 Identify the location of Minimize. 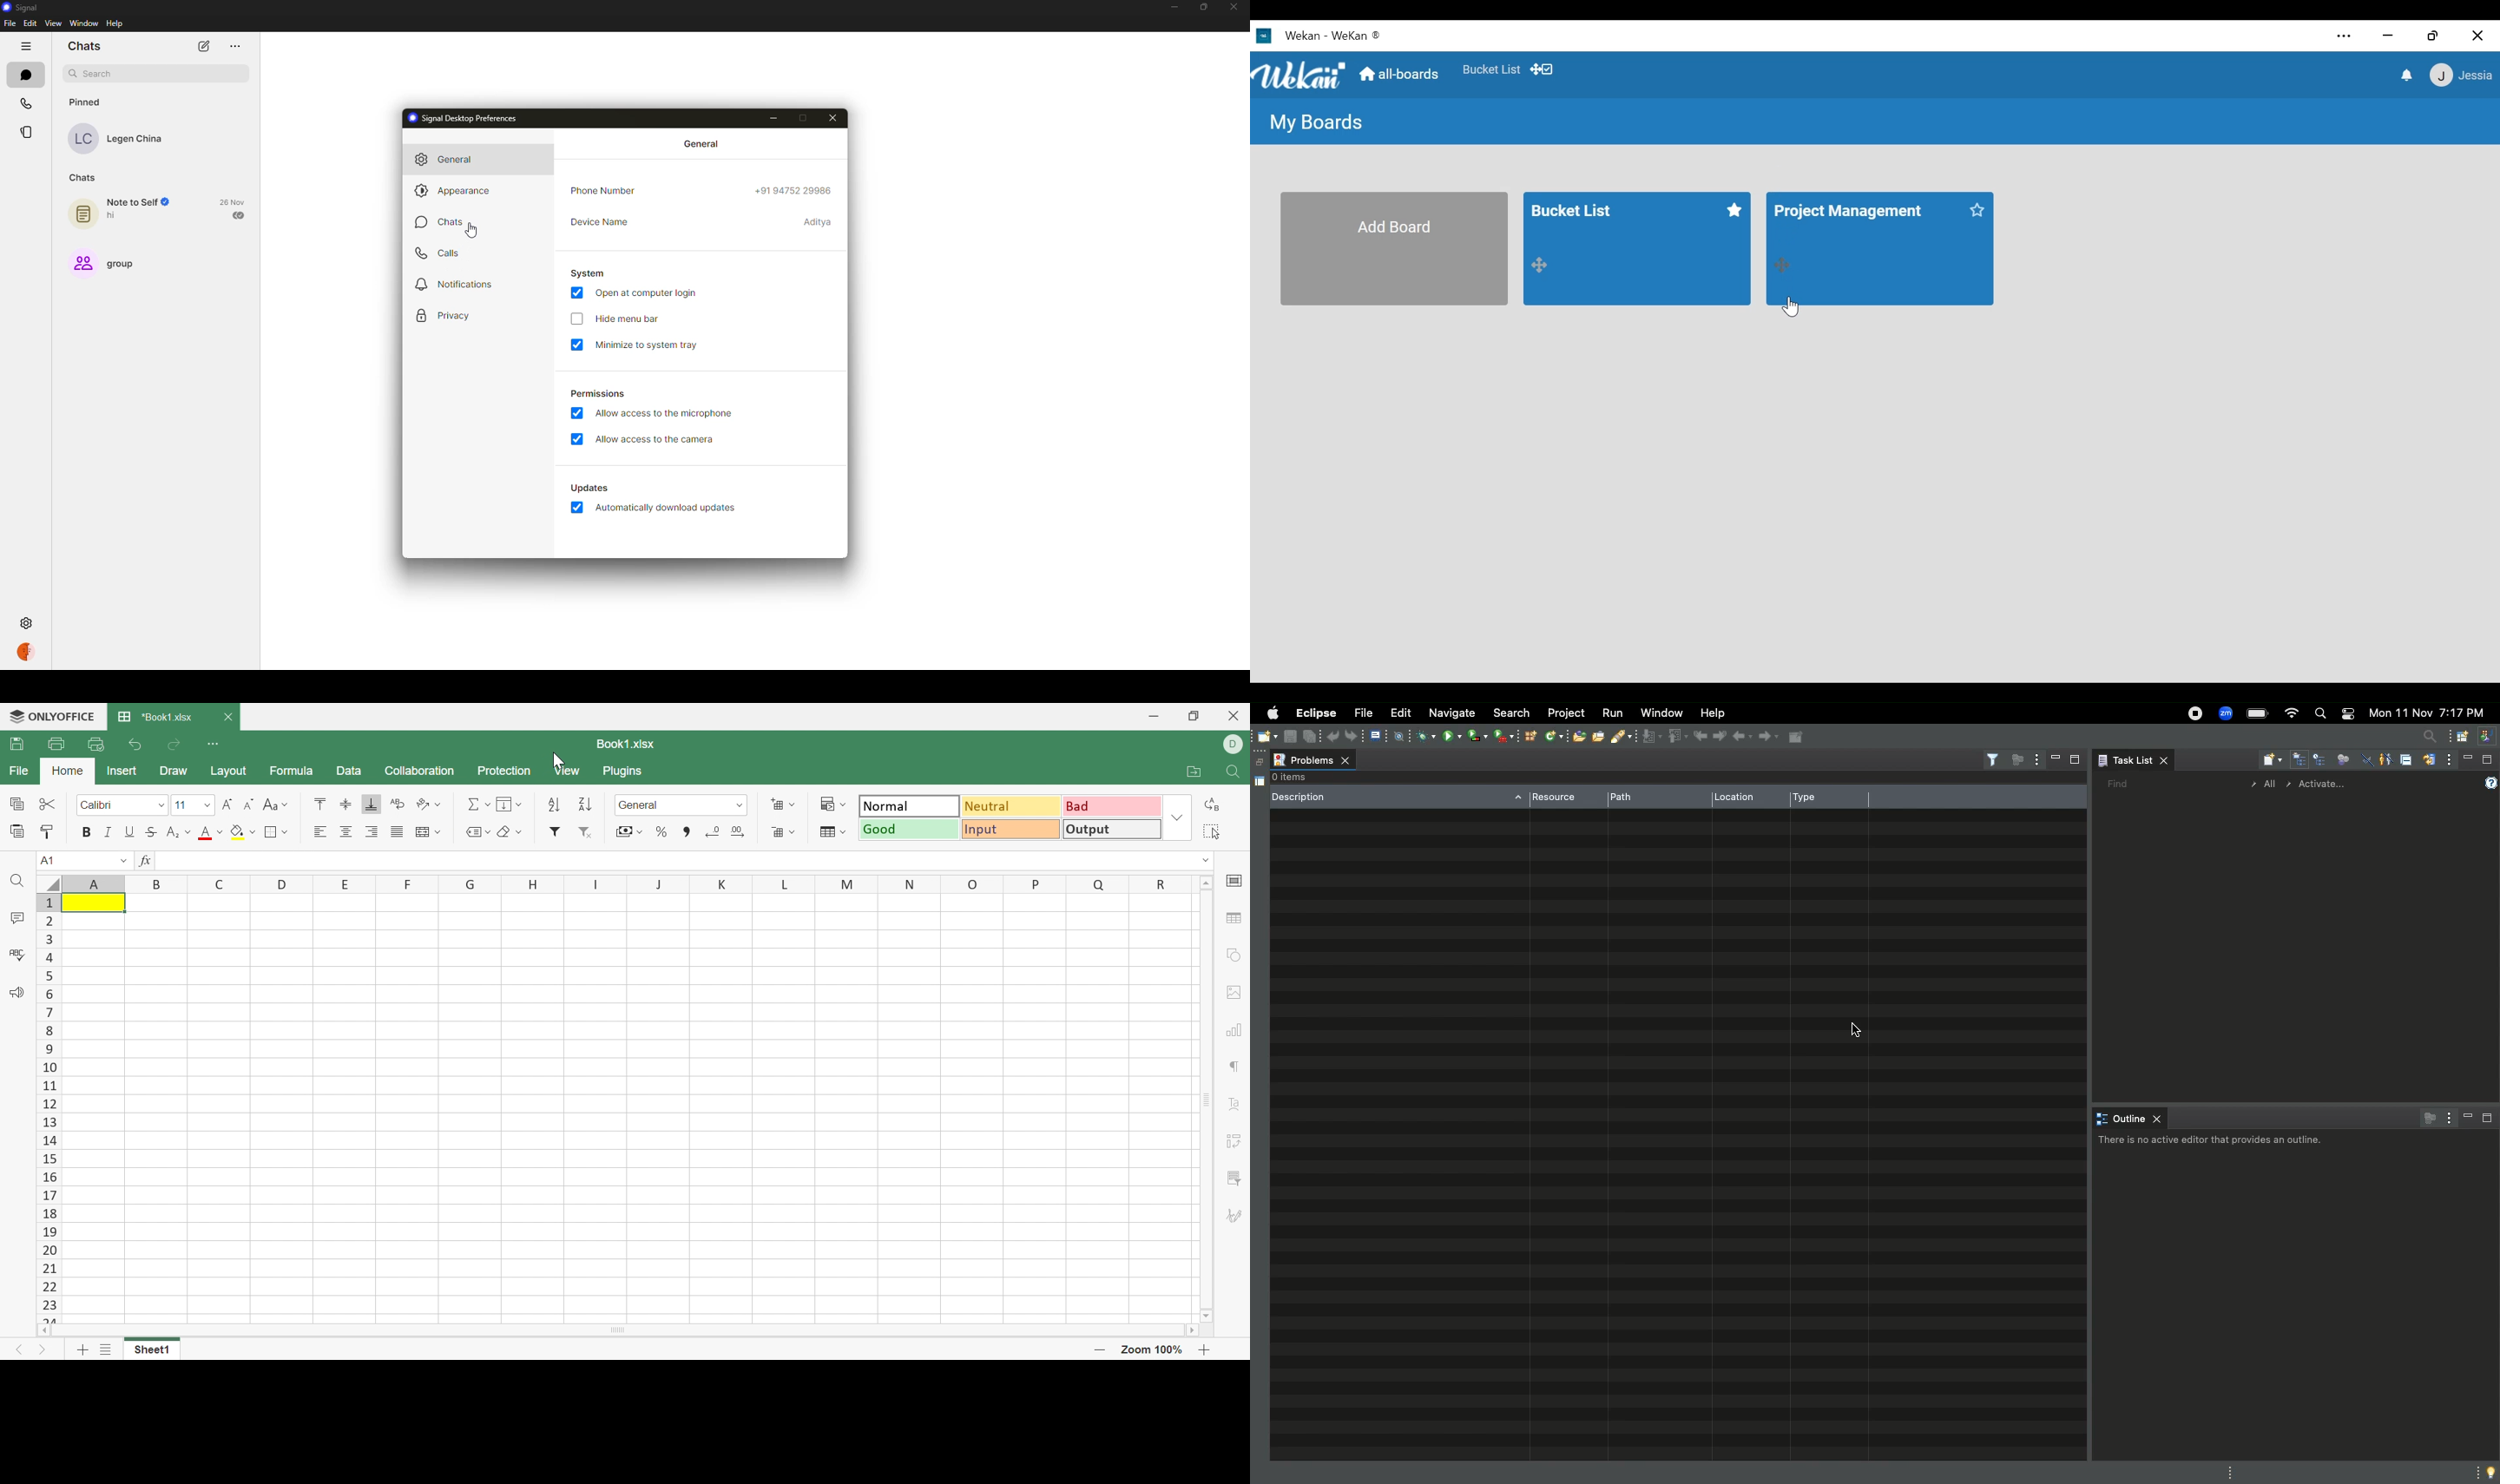
(1153, 716).